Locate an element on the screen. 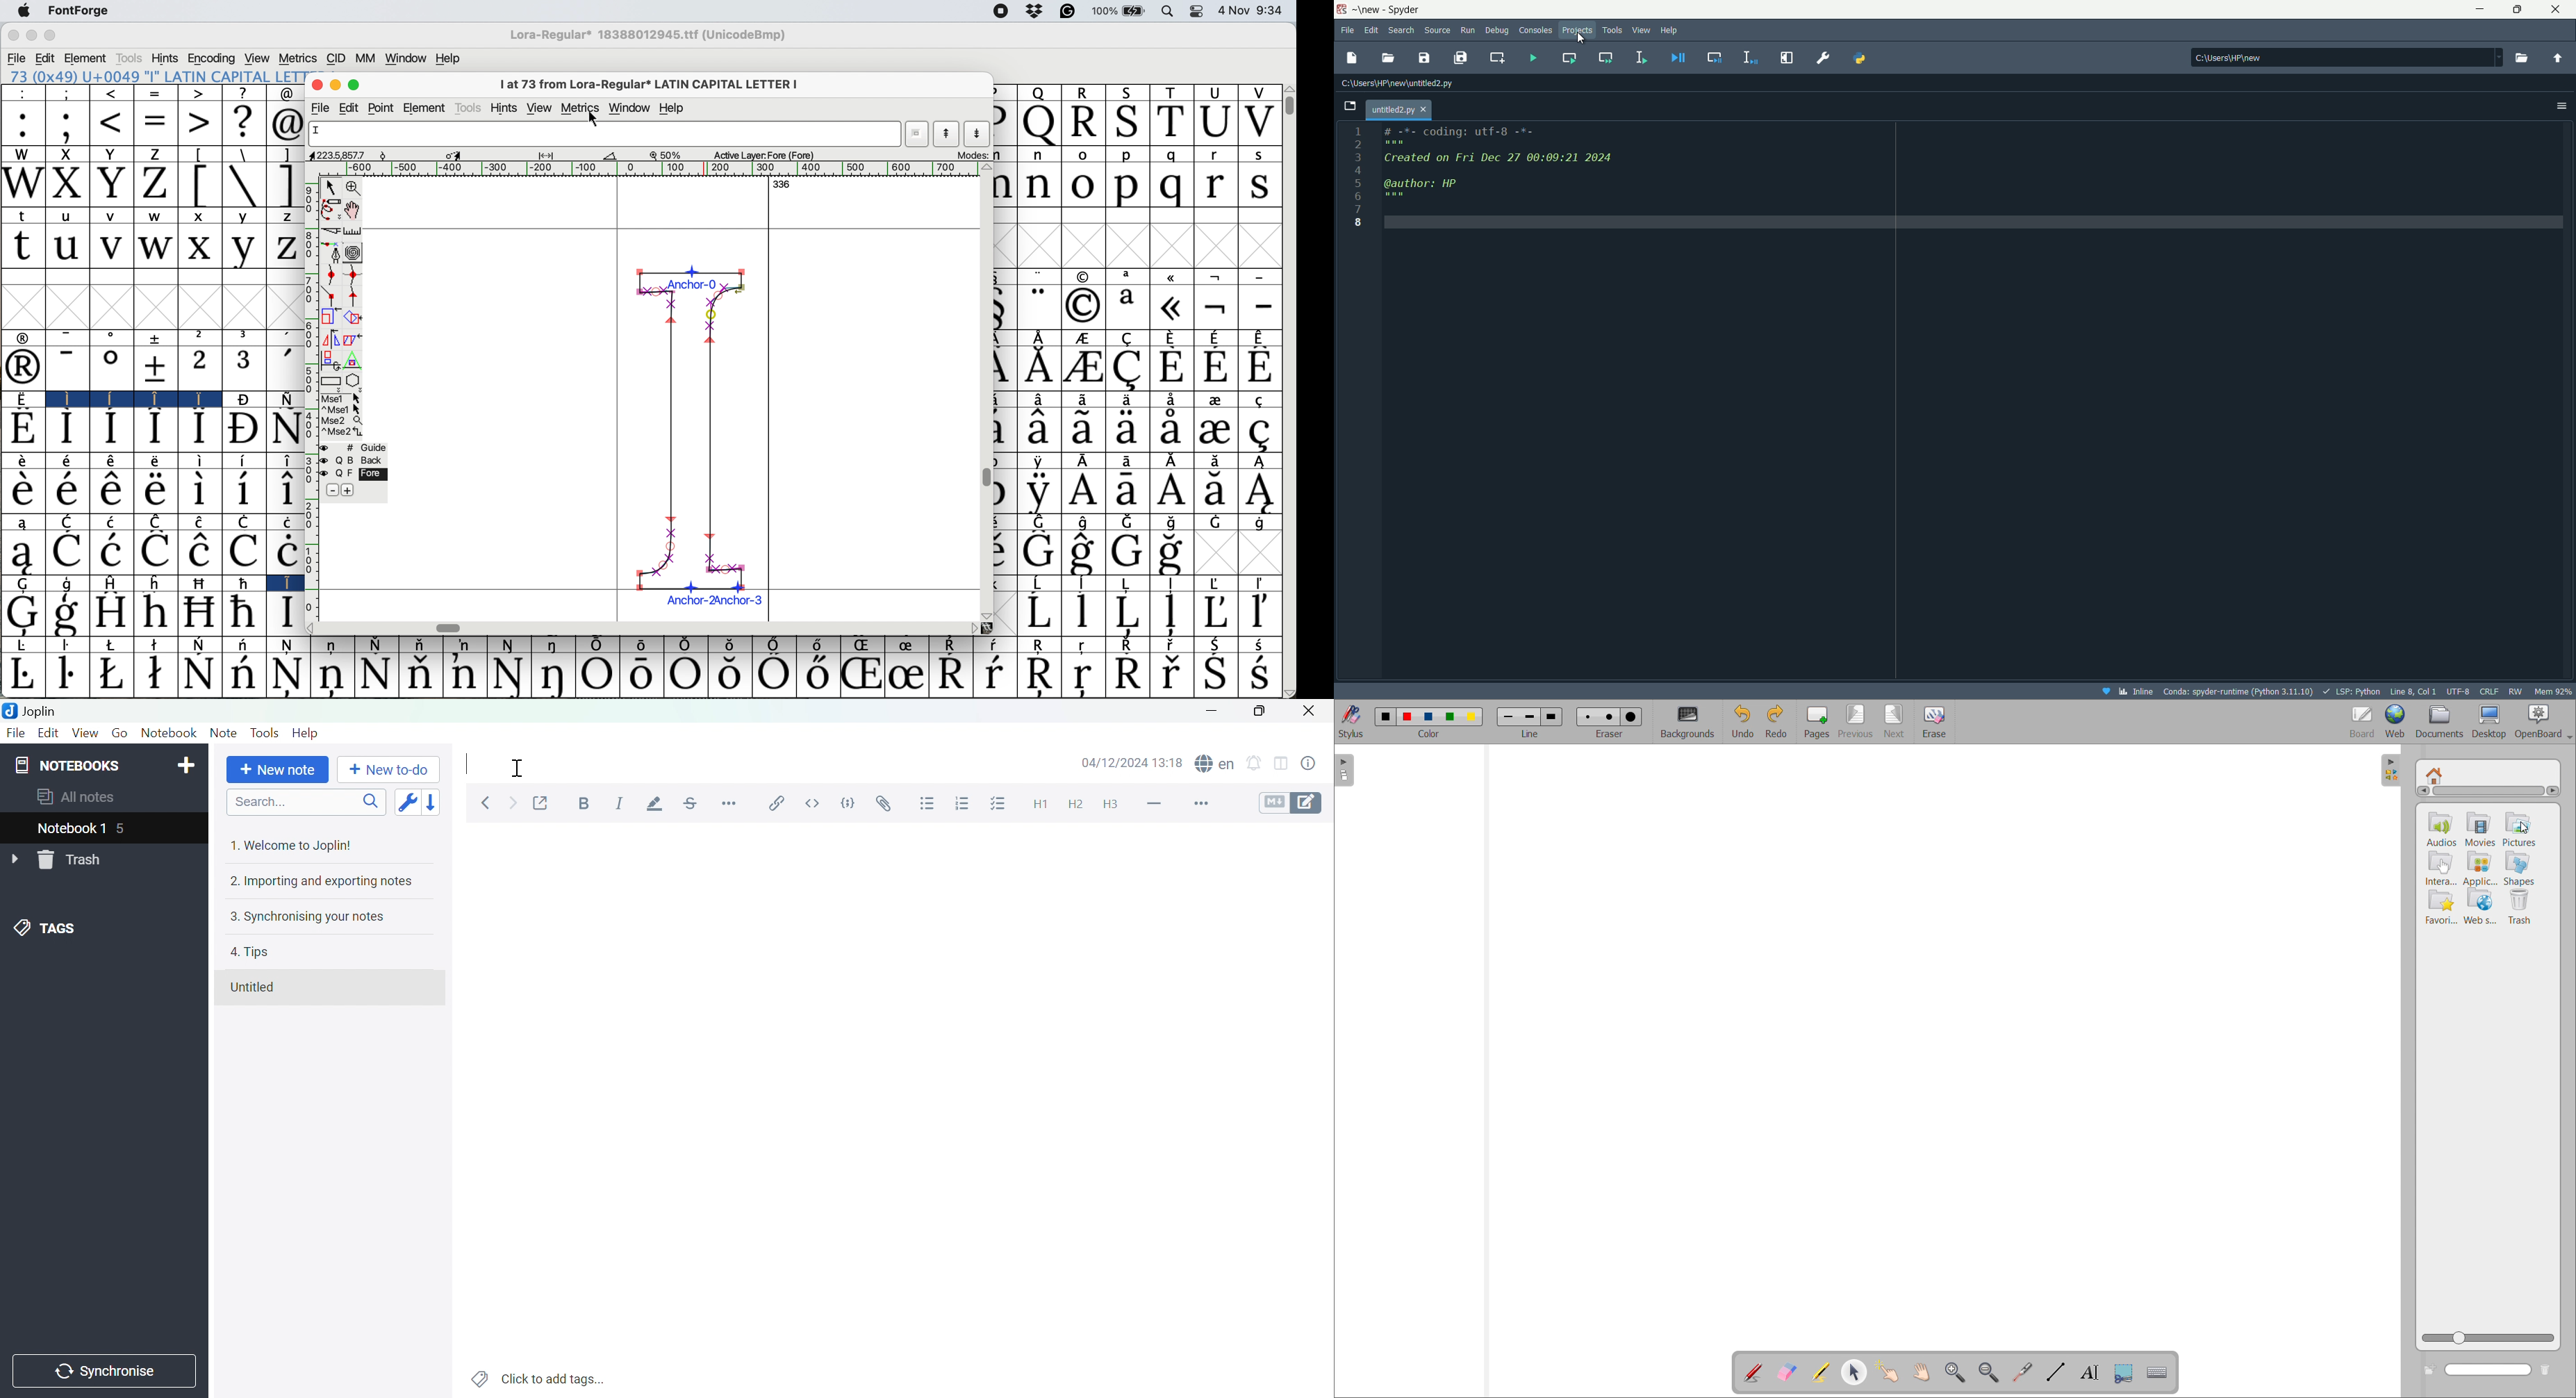 The image size is (2576, 1400). Symbol is located at coordinates (20, 614).